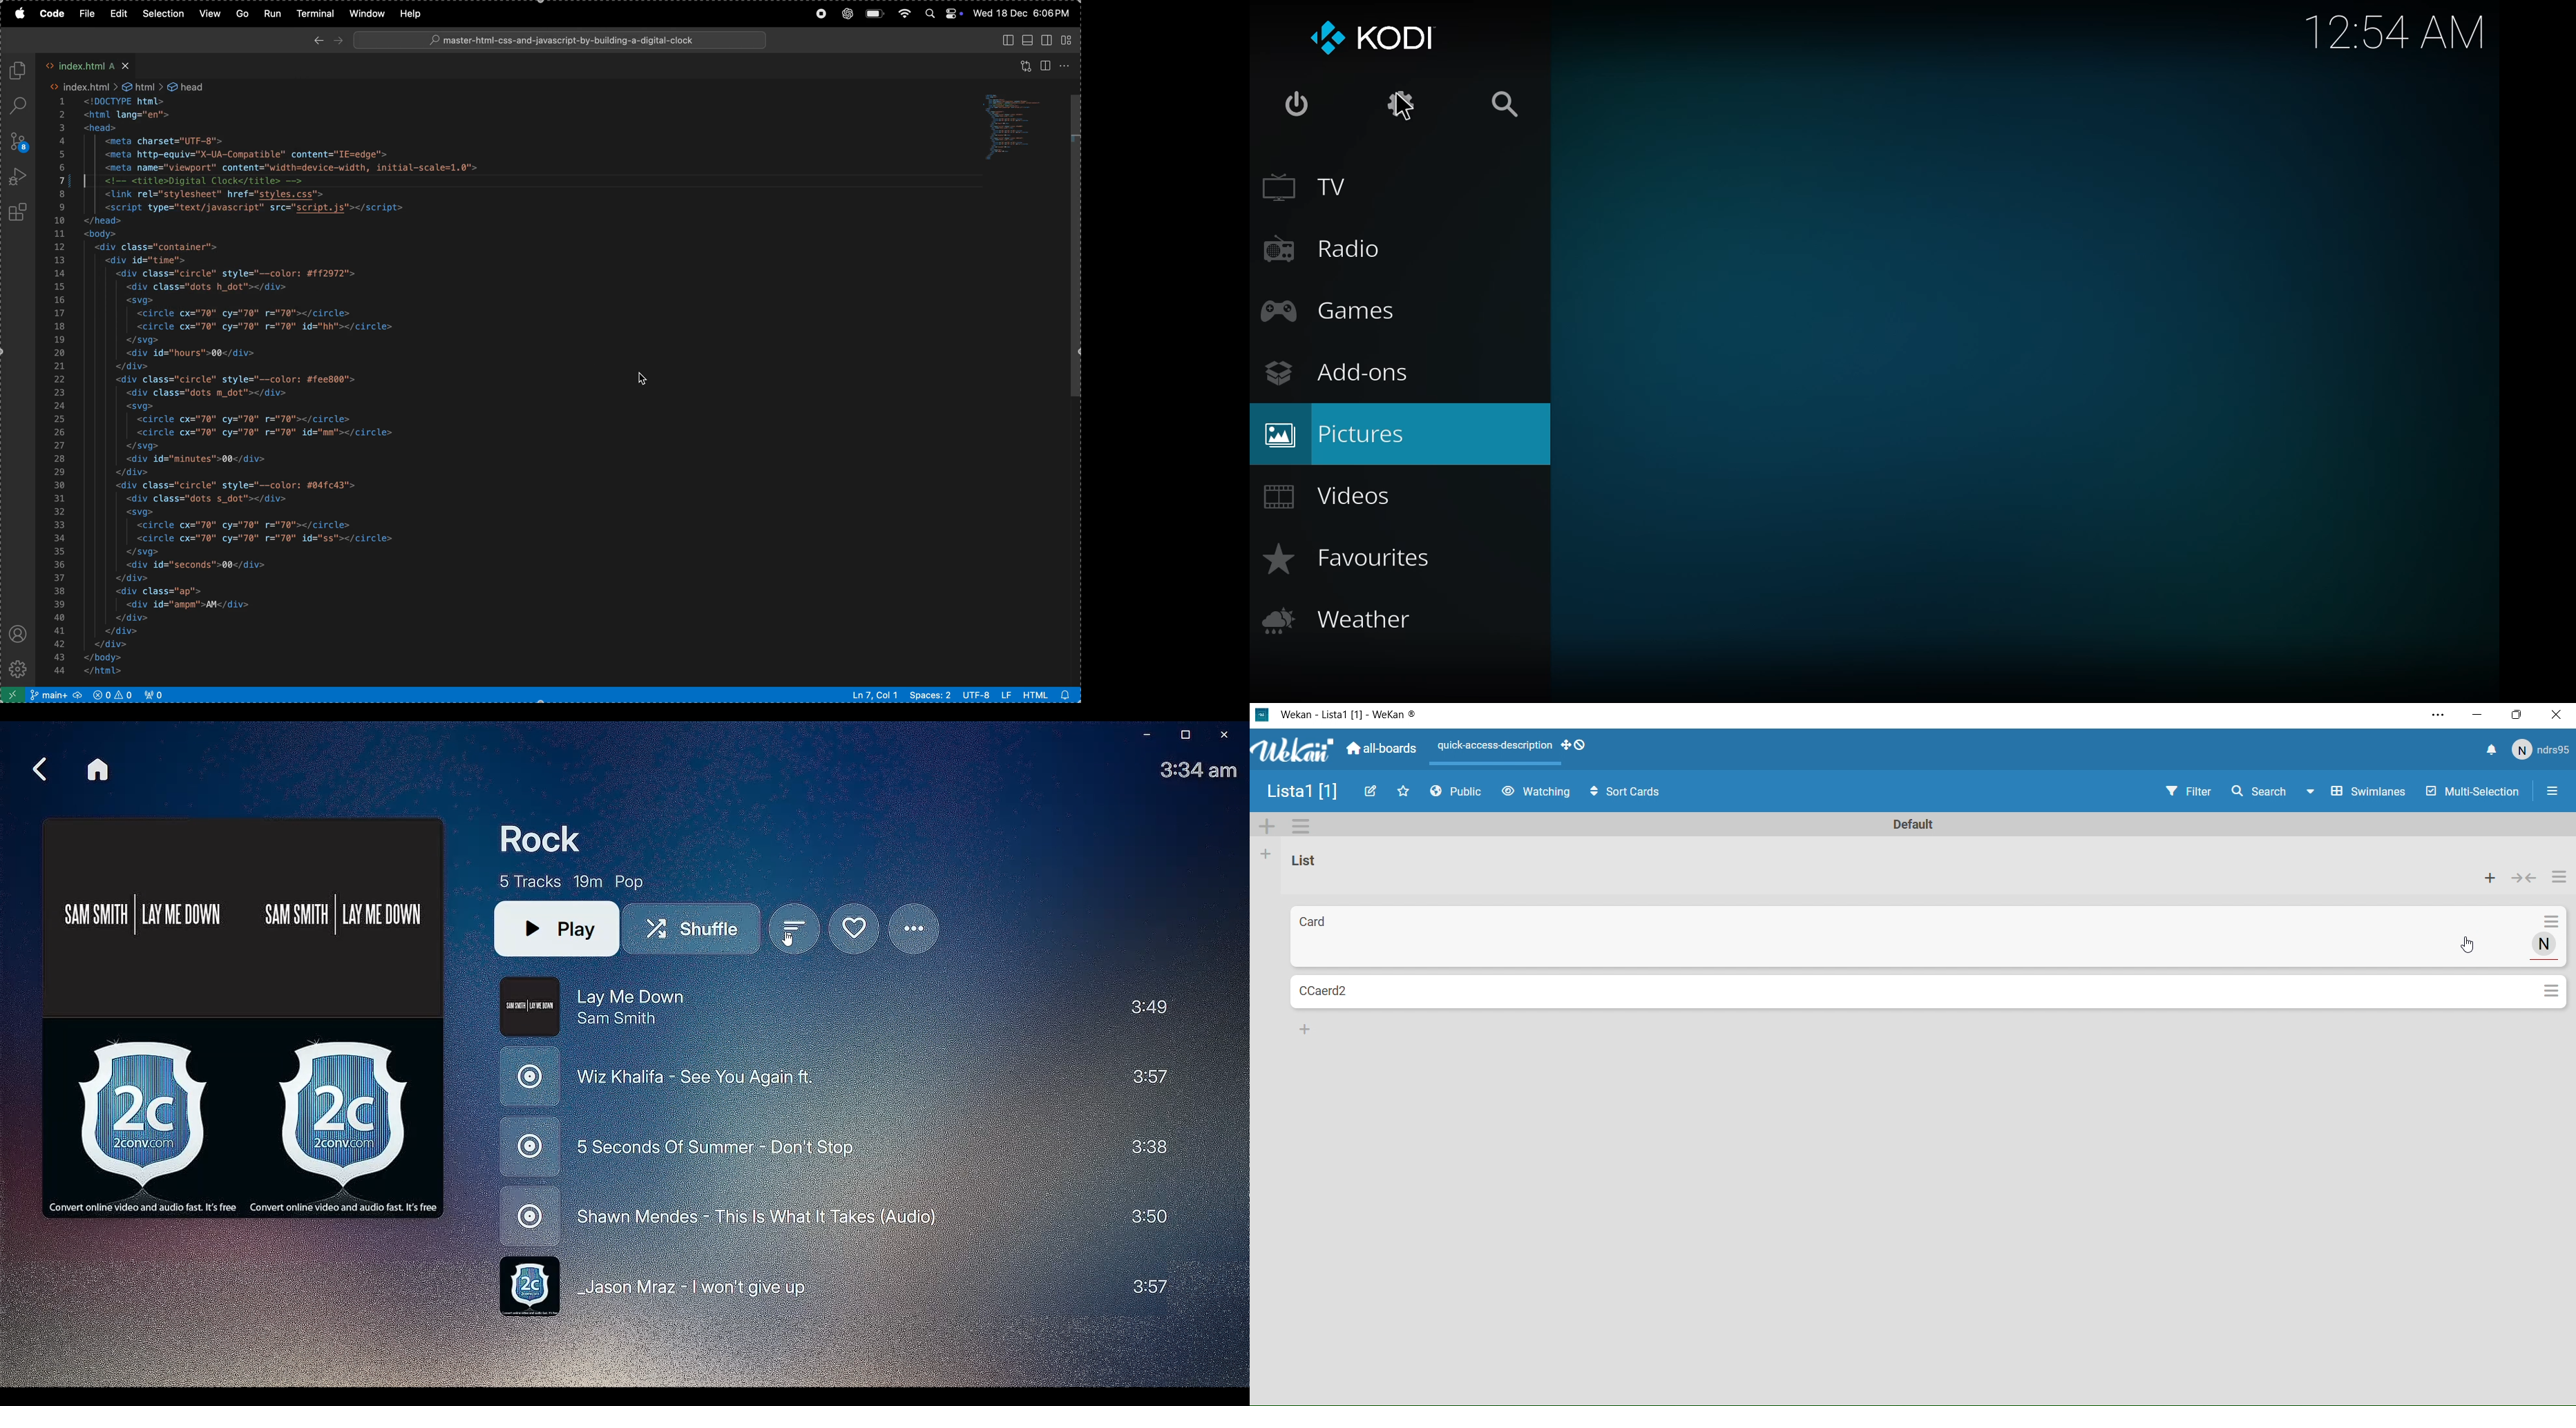 The image size is (2576, 1428). I want to click on actions, so click(2552, 992).